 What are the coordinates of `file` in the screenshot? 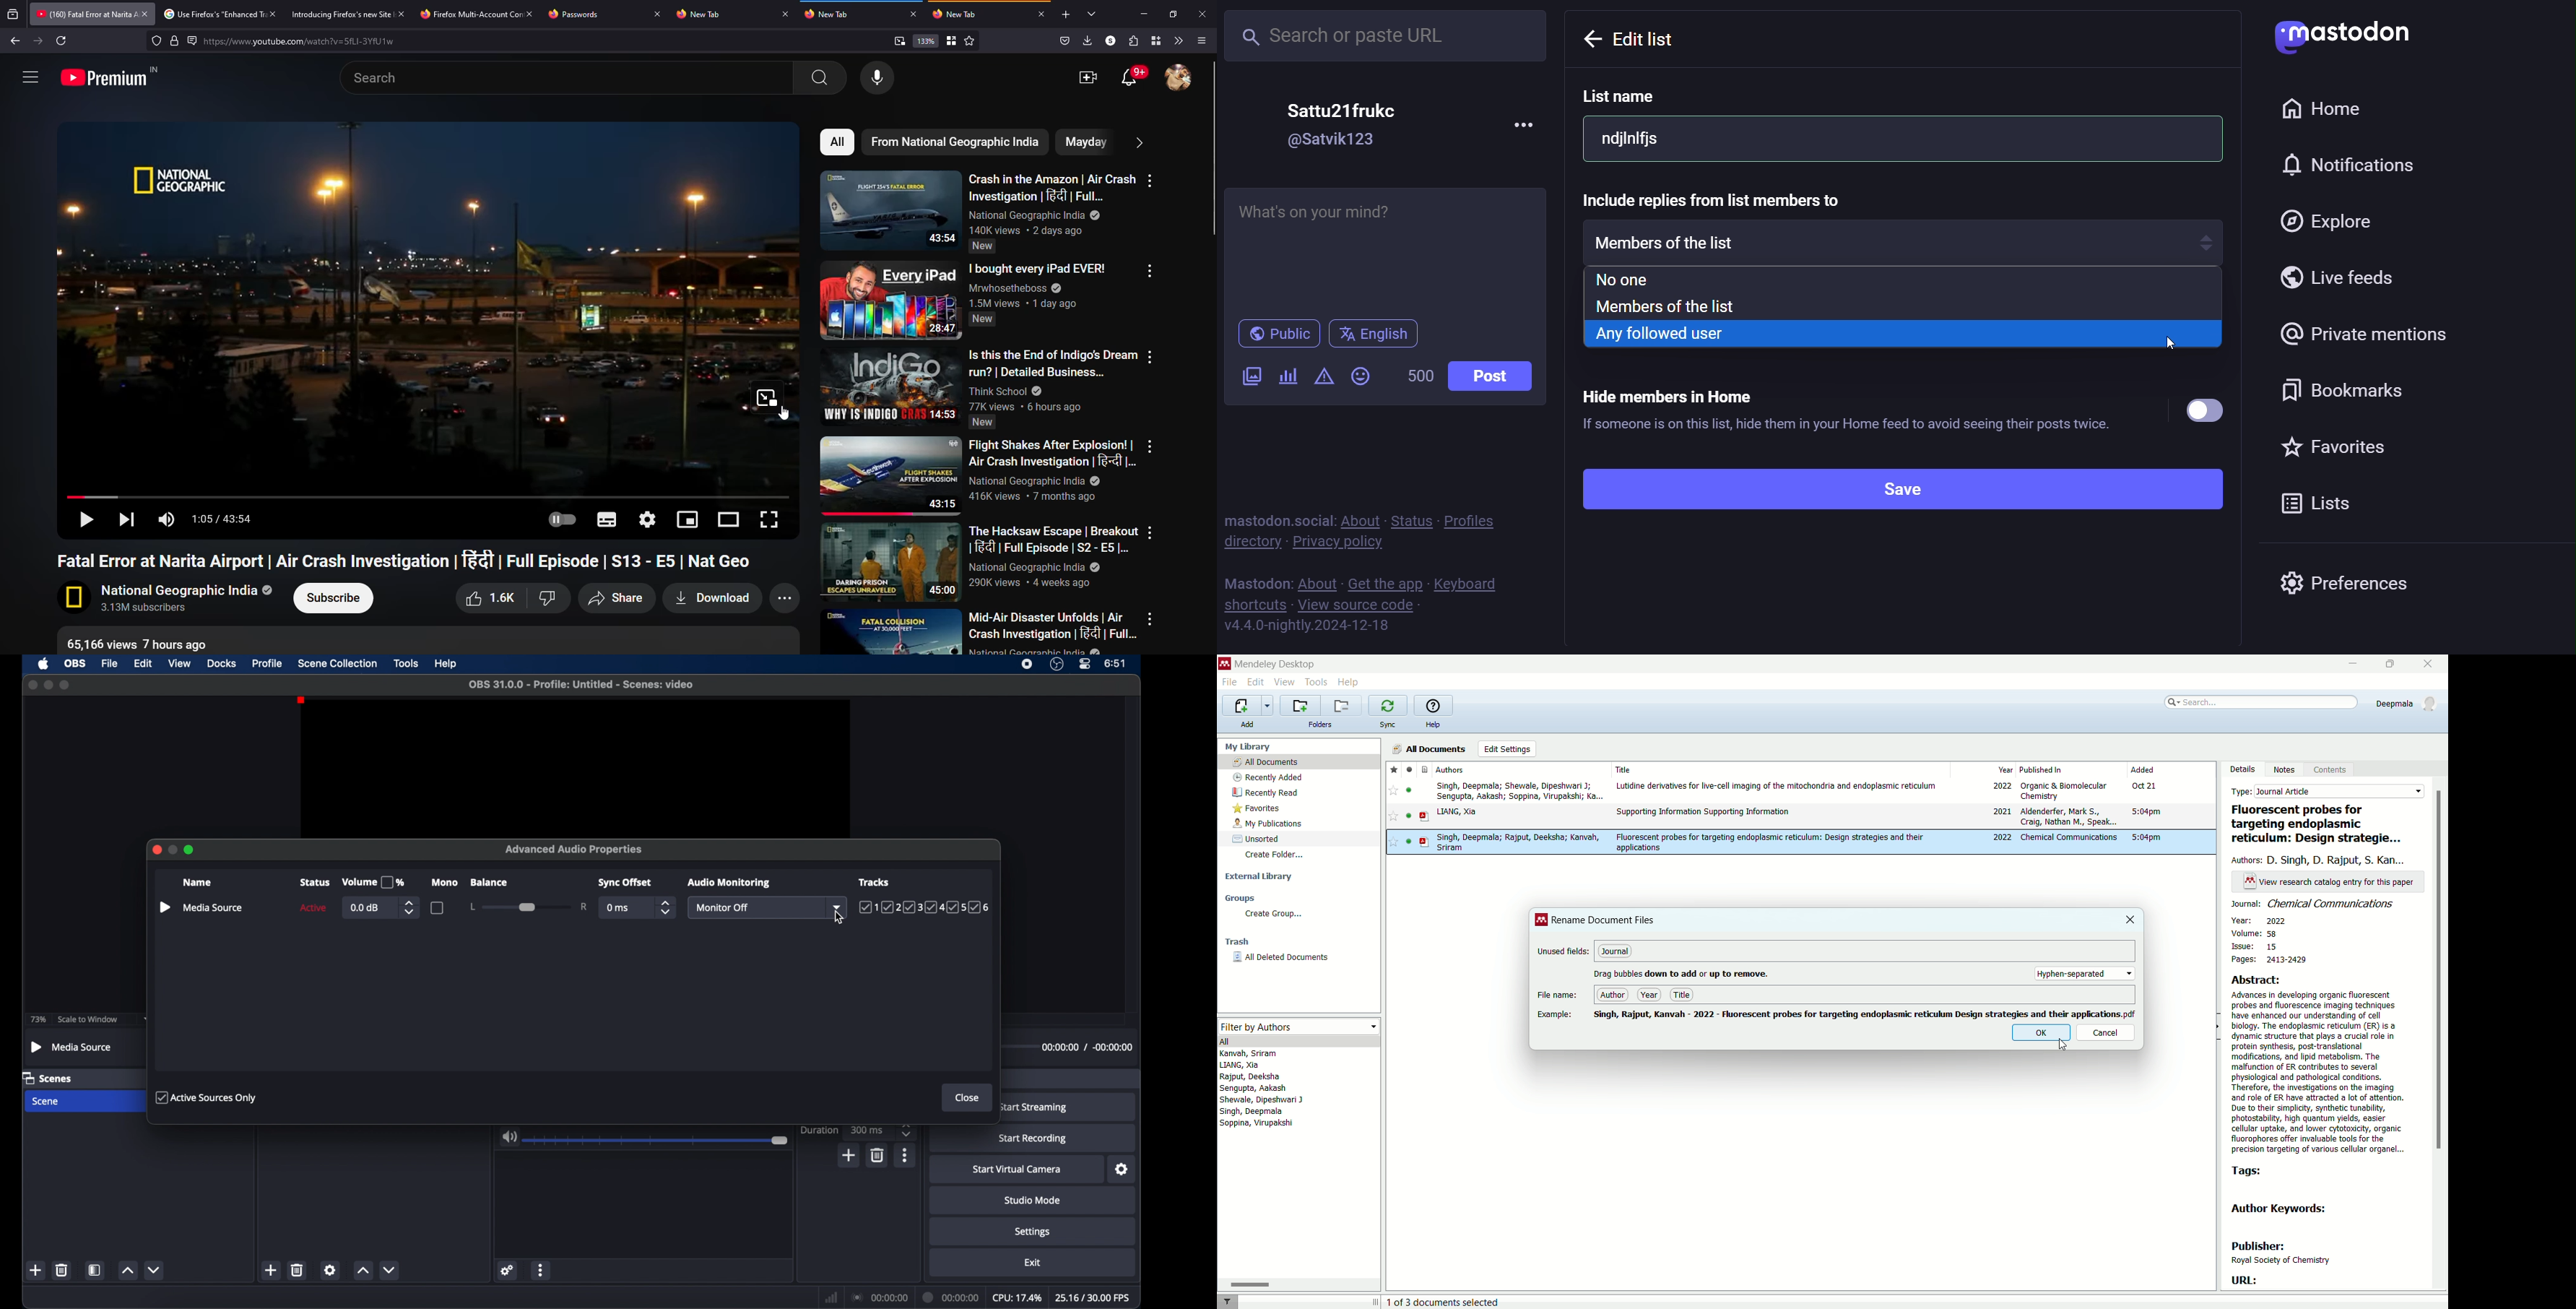 It's located at (1230, 682).